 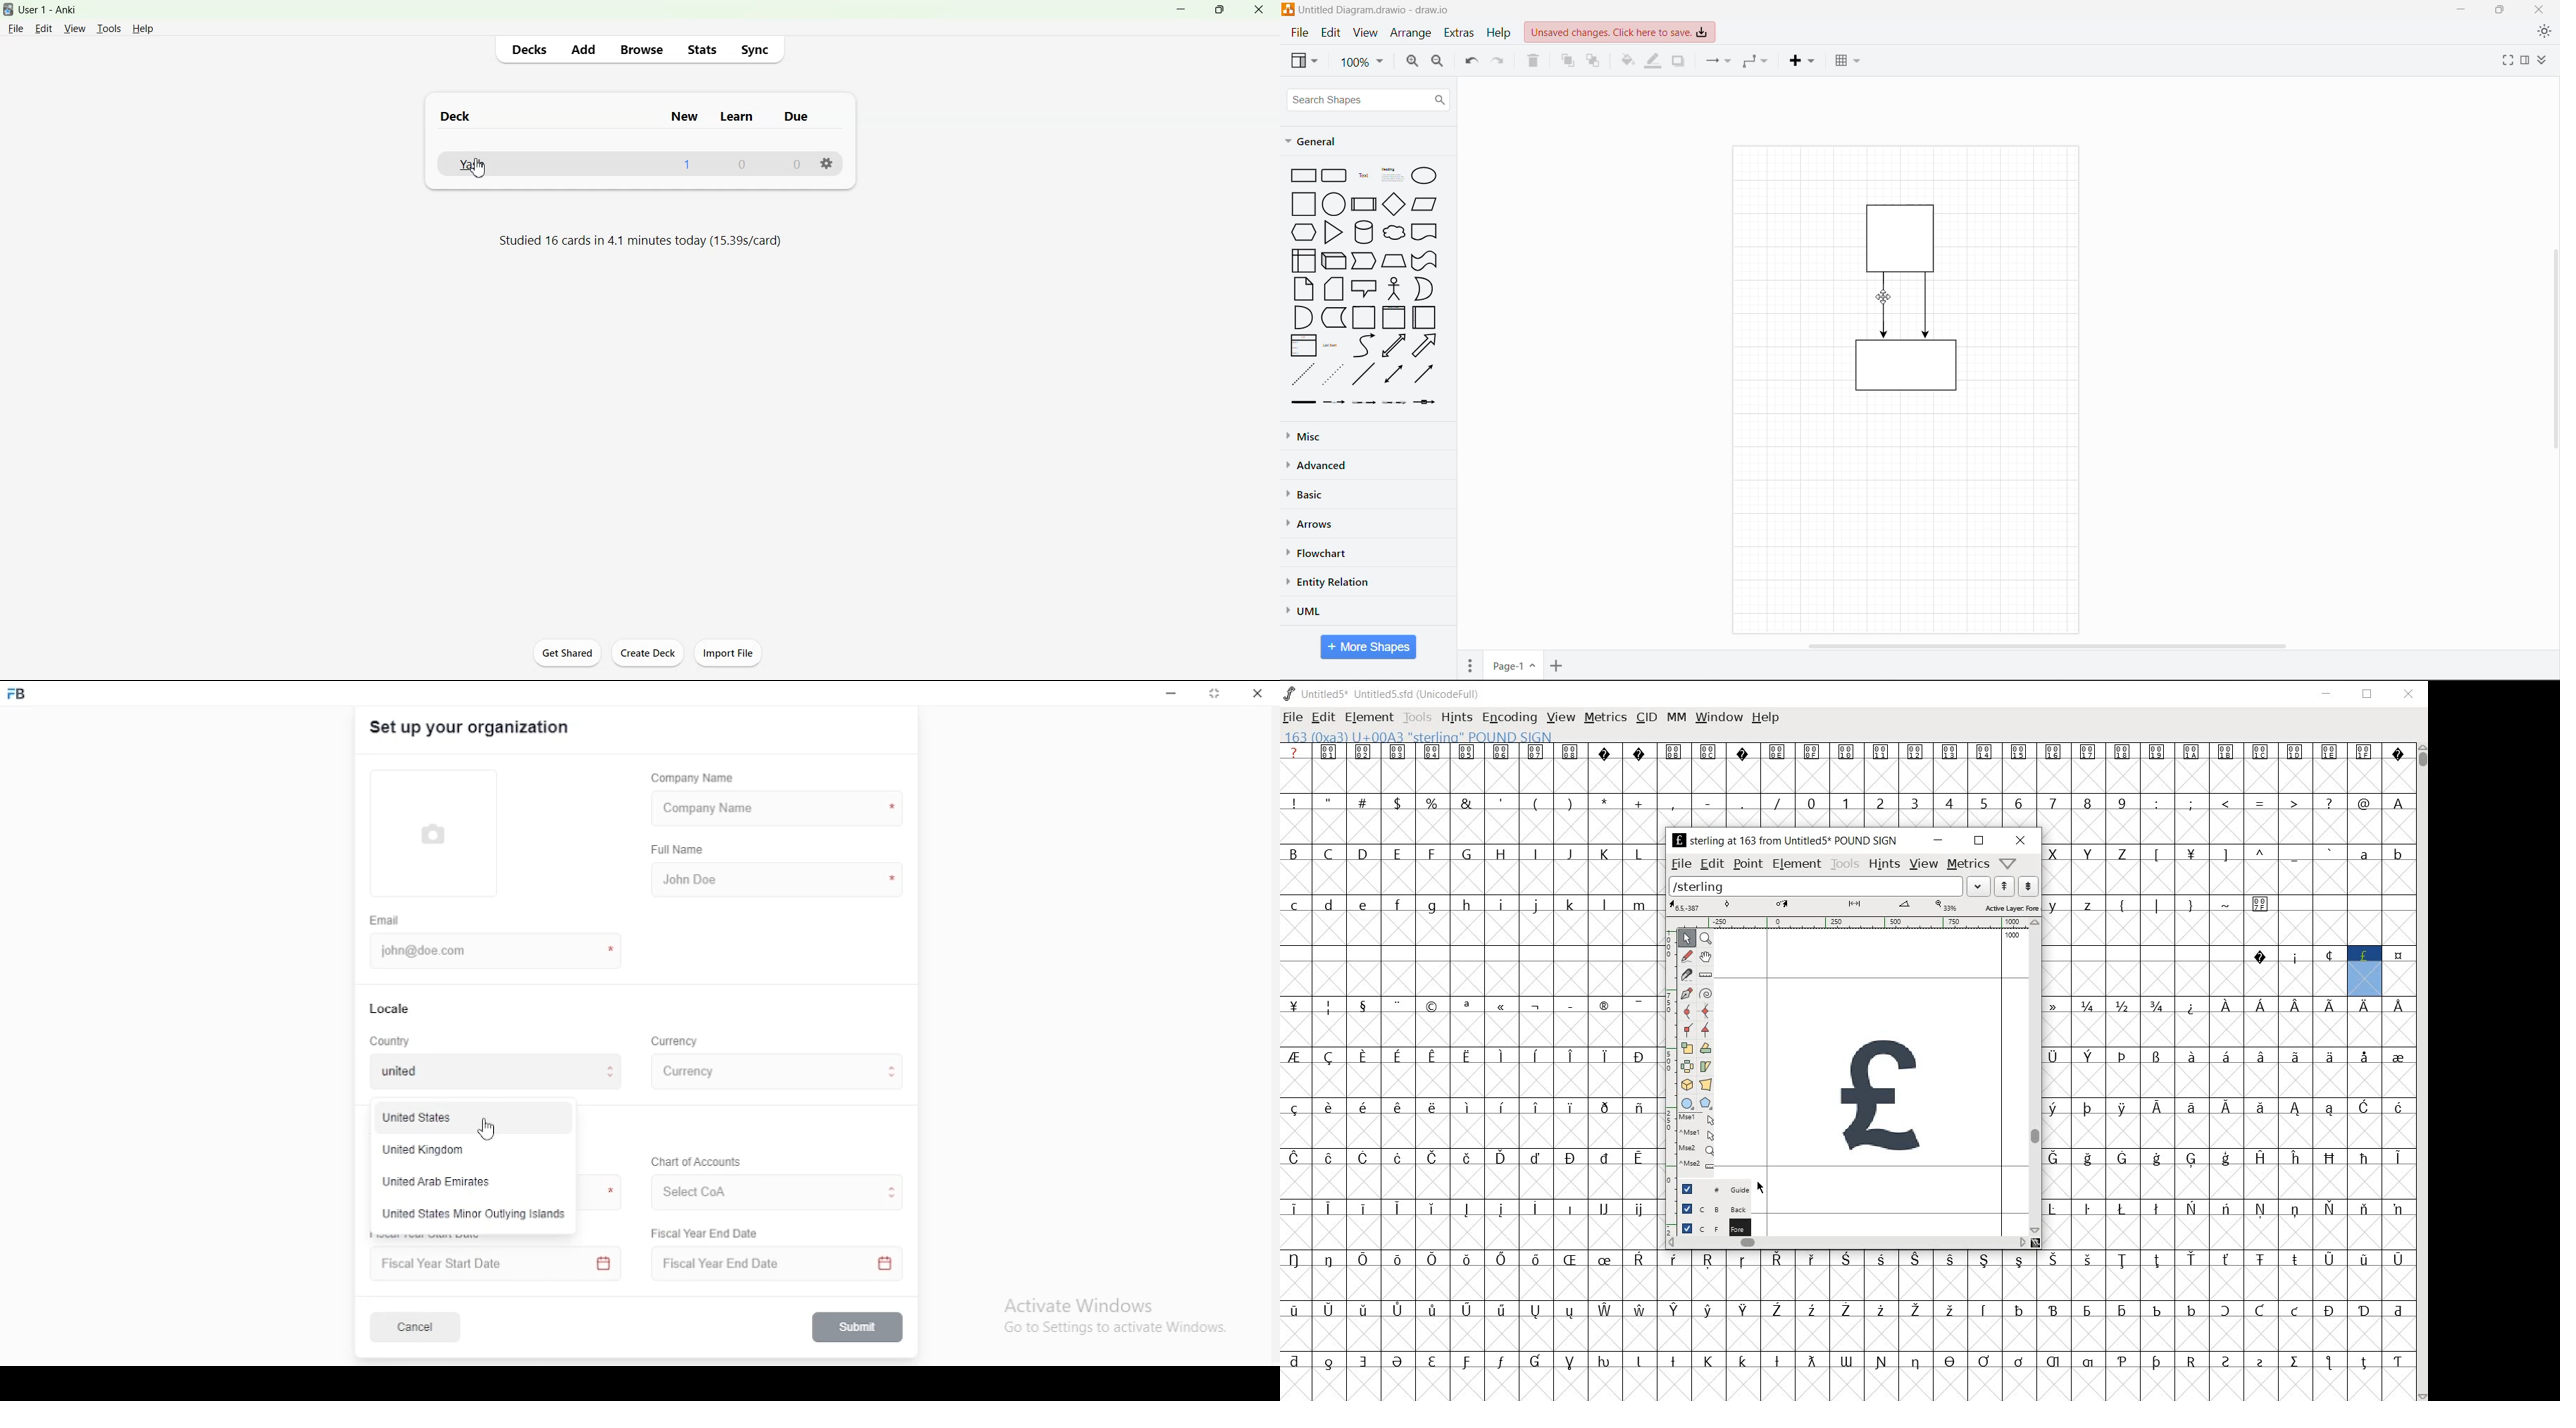 What do you see at coordinates (701, 49) in the screenshot?
I see `Stats` at bounding box center [701, 49].